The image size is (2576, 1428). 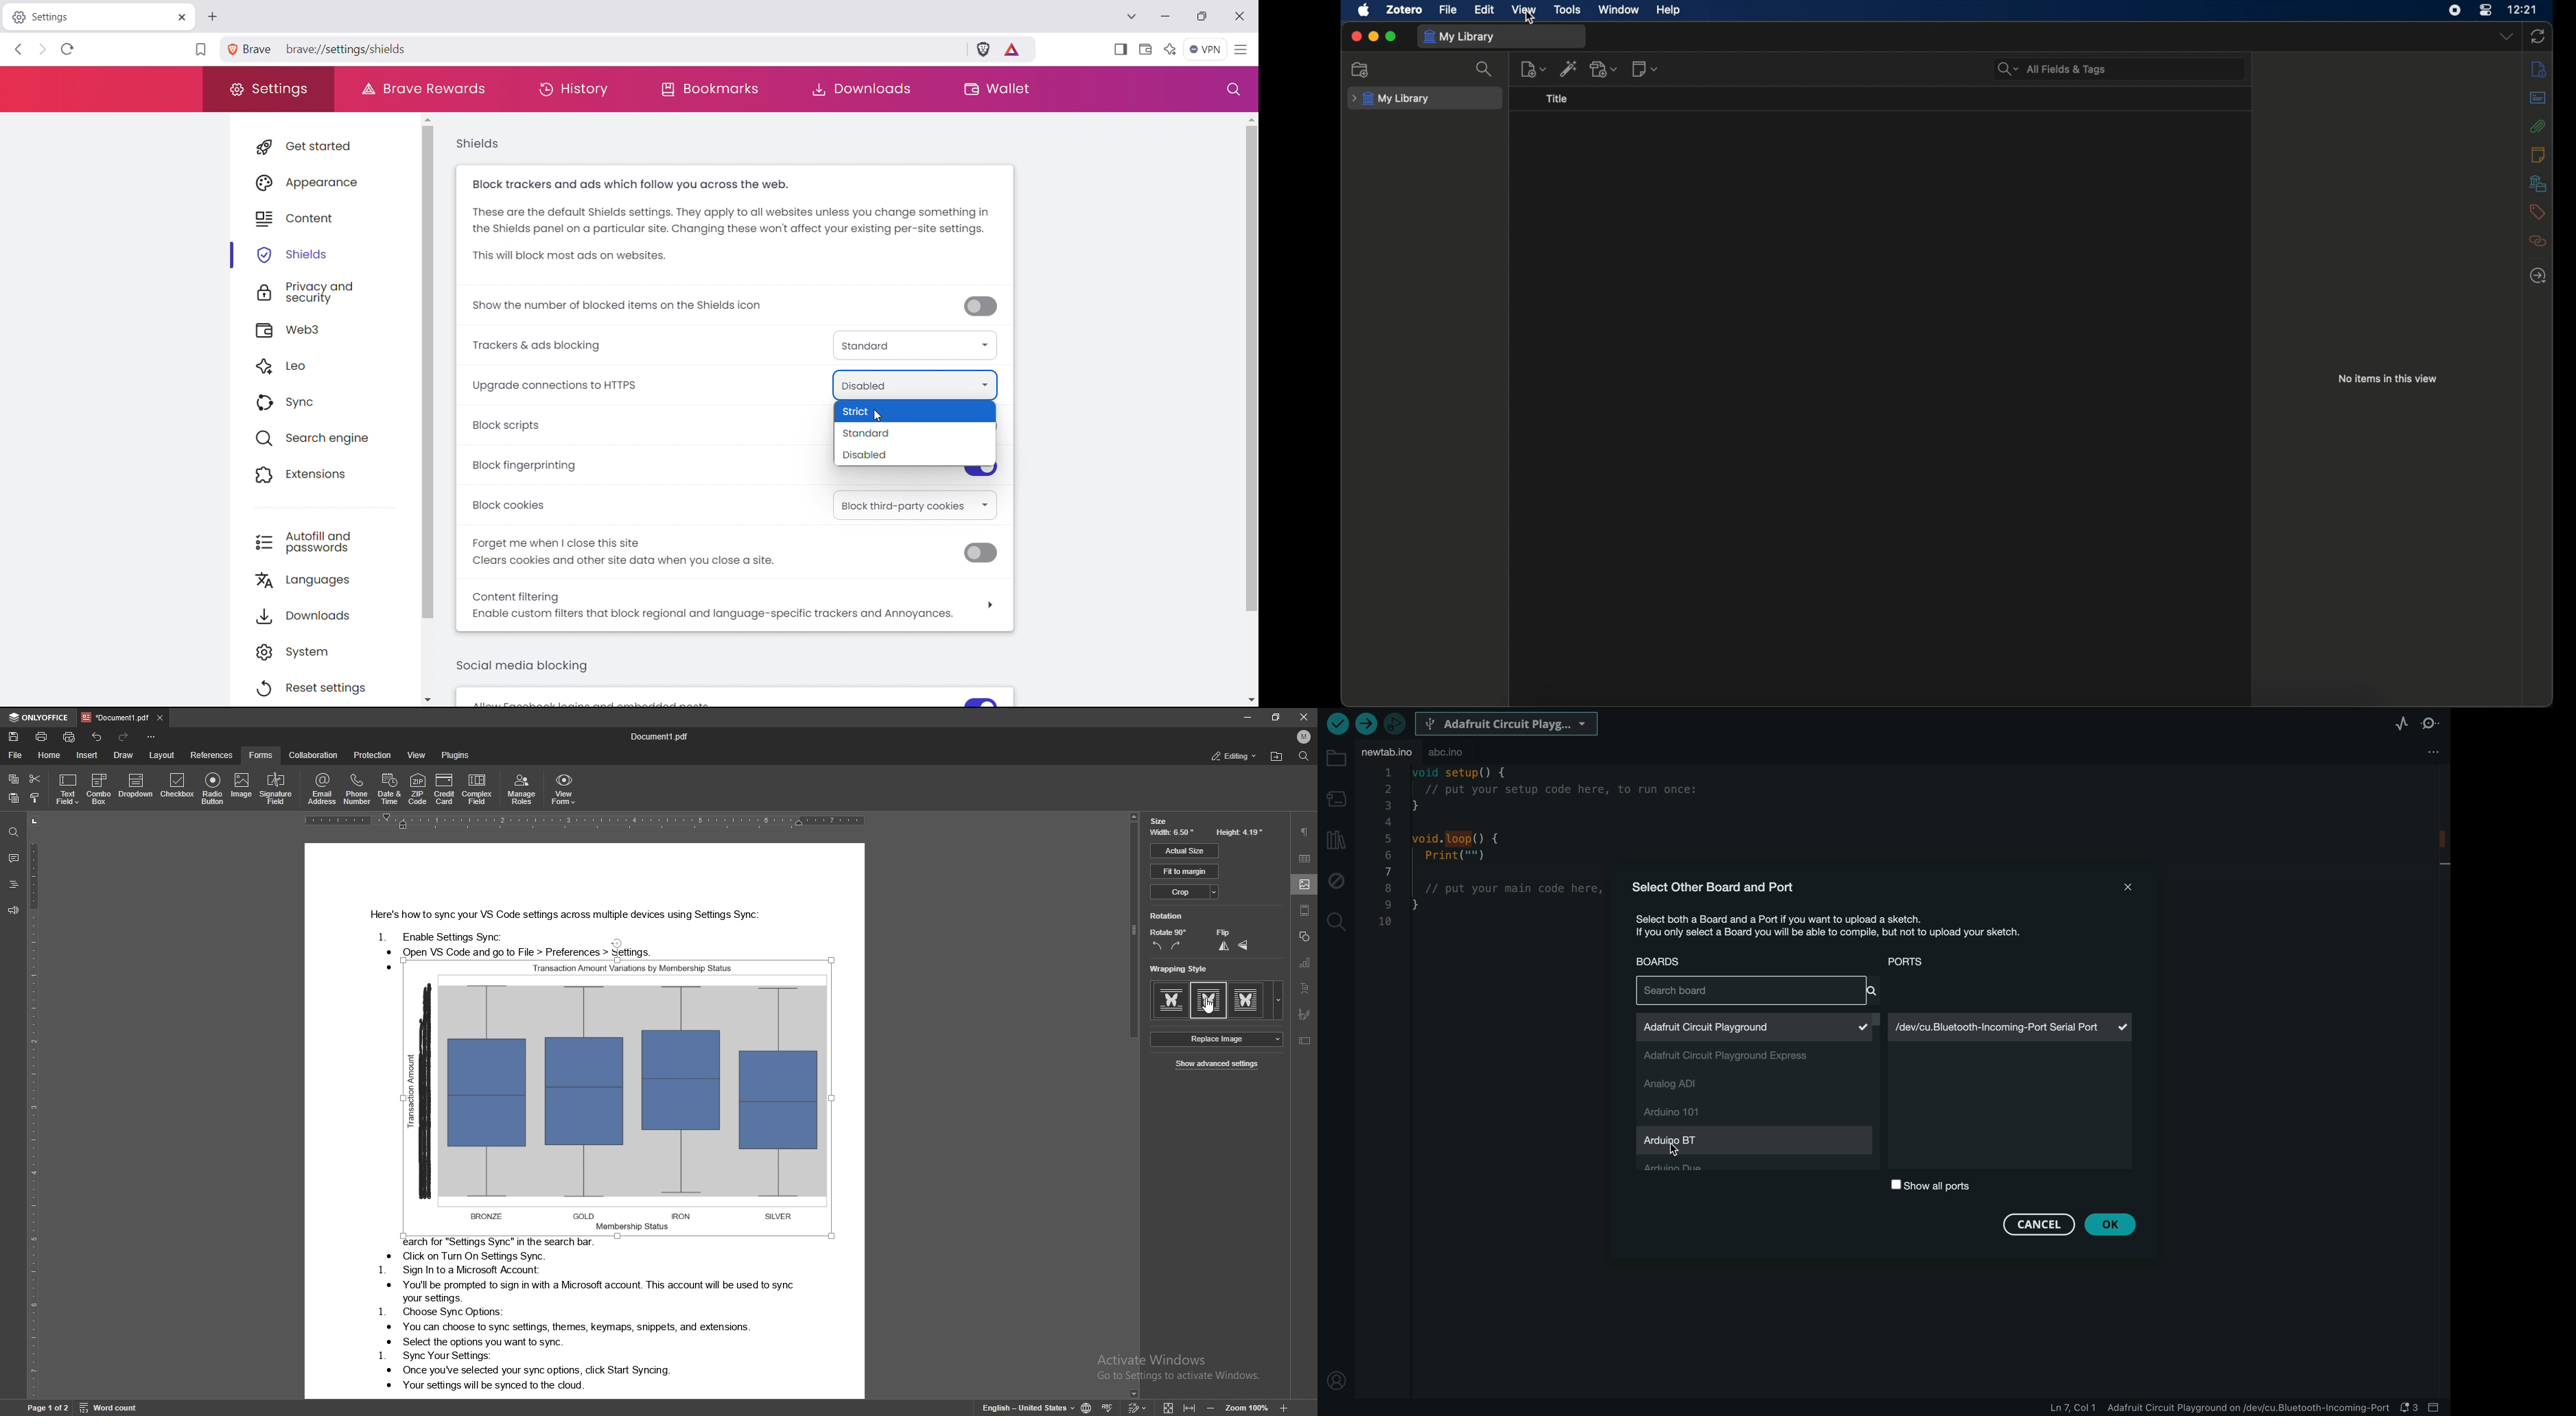 What do you see at coordinates (2538, 68) in the screenshot?
I see `info` at bounding box center [2538, 68].